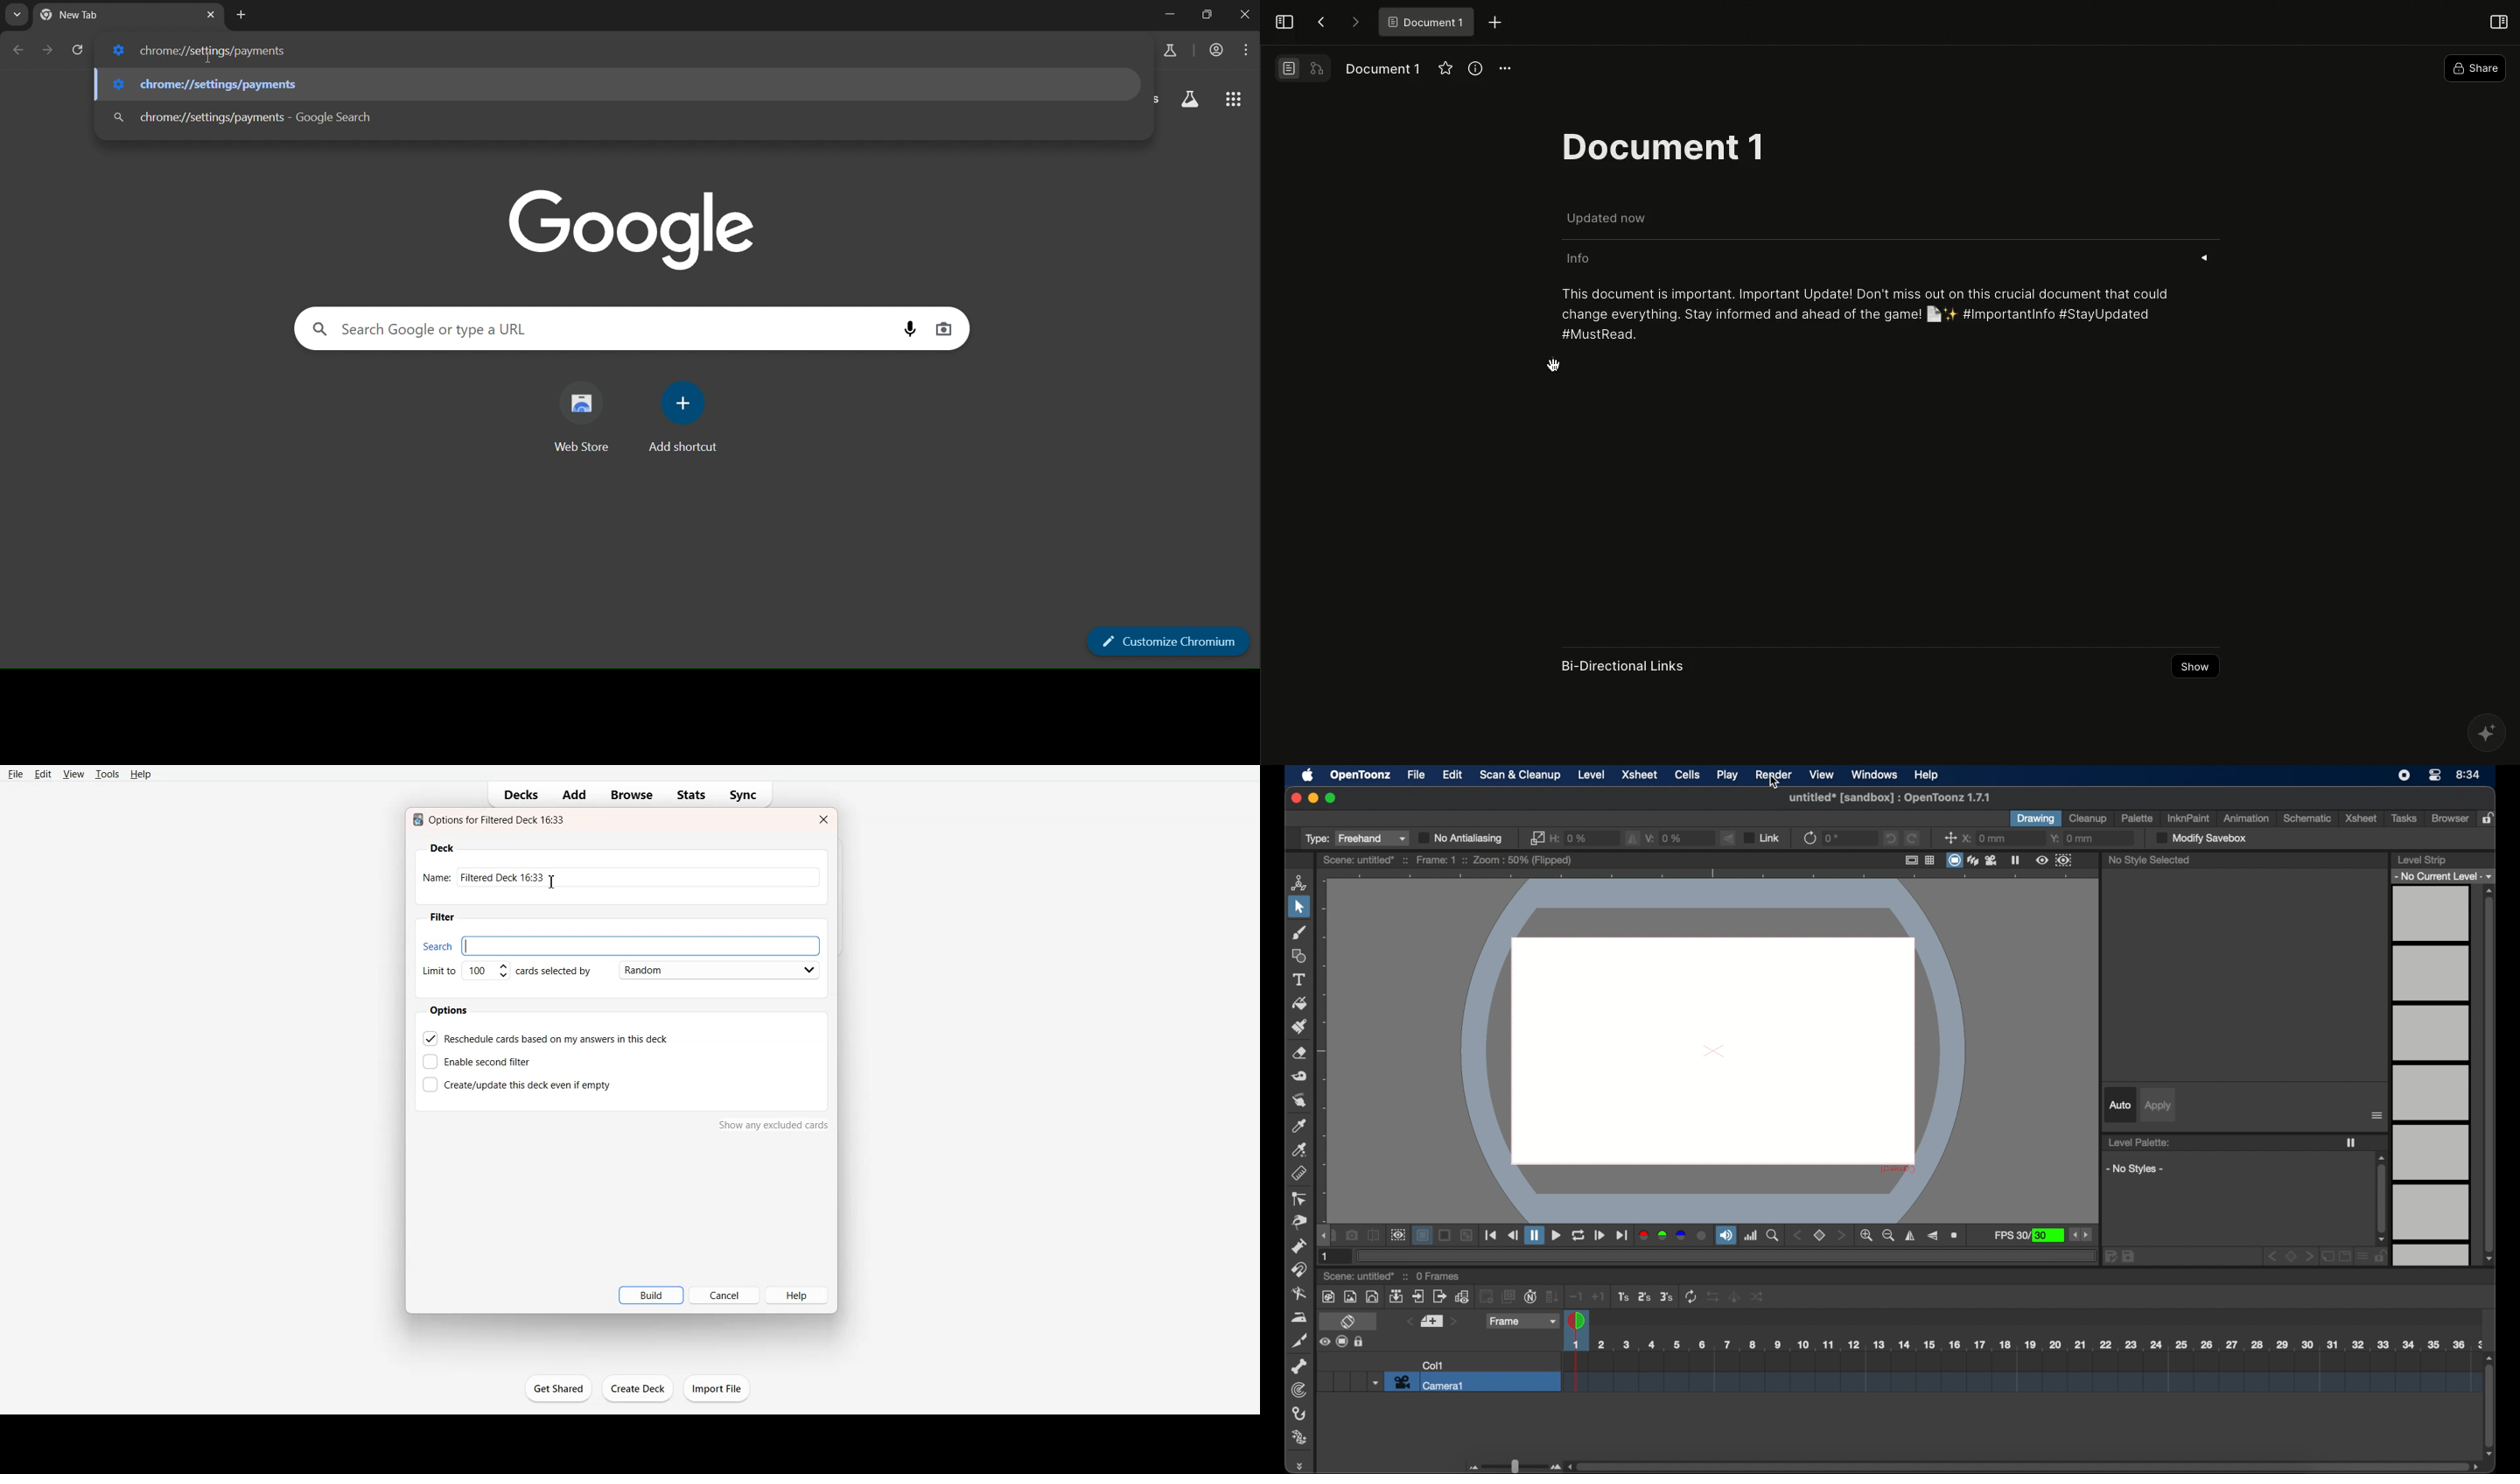  What do you see at coordinates (481, 1062) in the screenshot?
I see `Enable second filter` at bounding box center [481, 1062].